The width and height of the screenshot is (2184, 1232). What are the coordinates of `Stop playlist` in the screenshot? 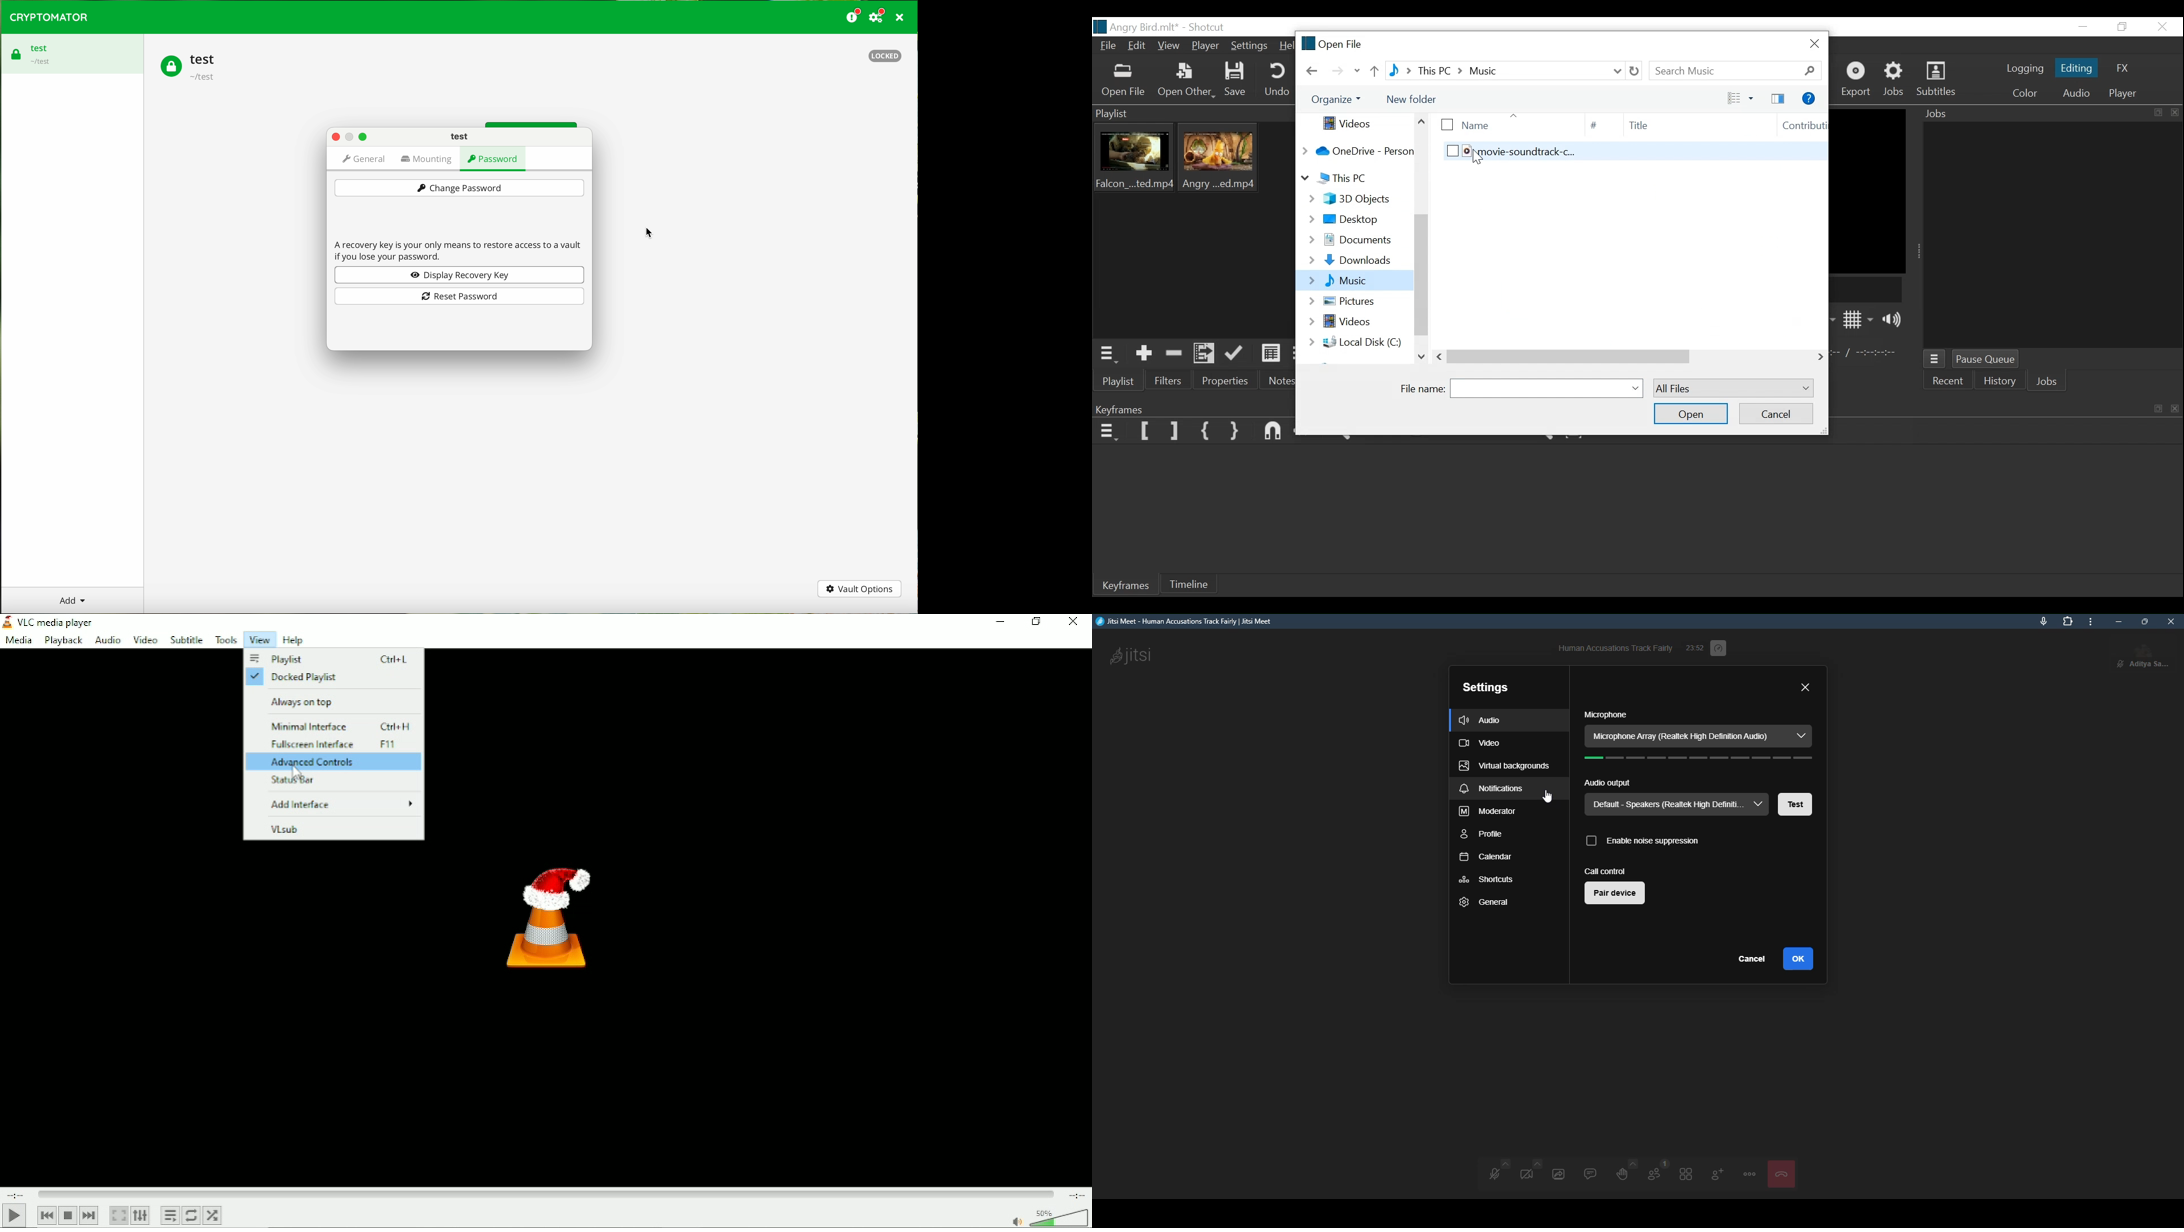 It's located at (68, 1216).